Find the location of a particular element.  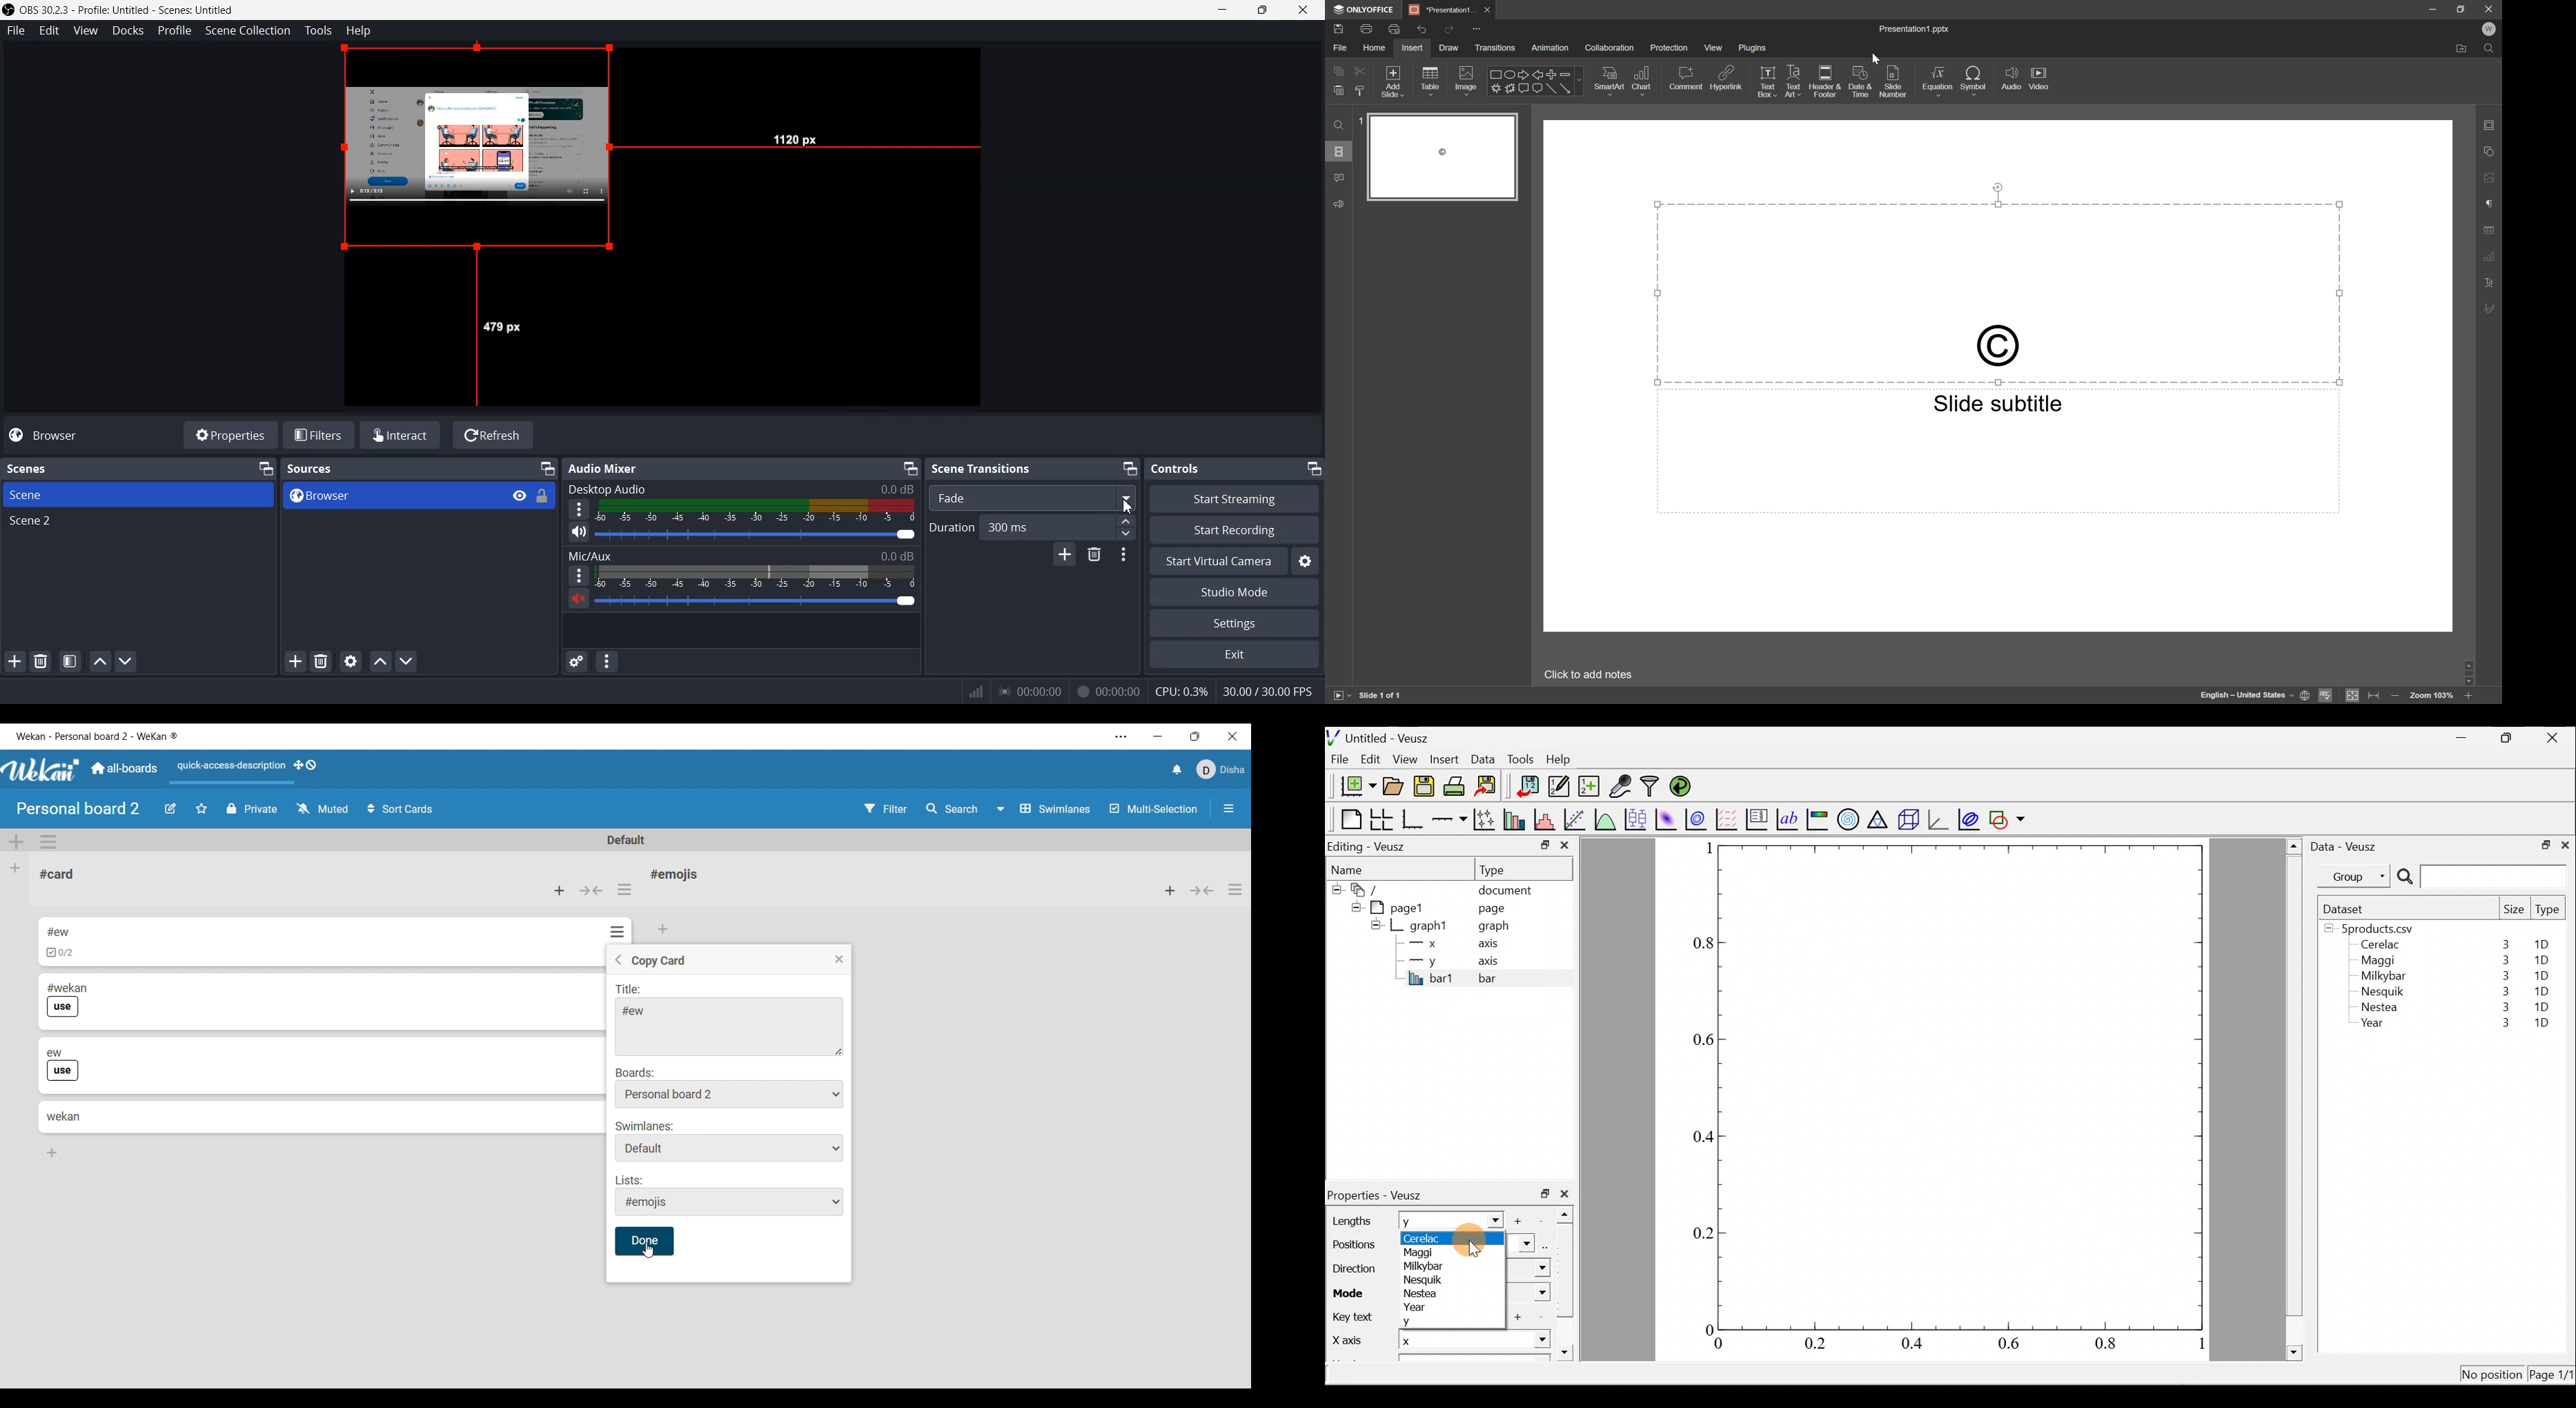

Volume Adjuster is located at coordinates (756, 602).